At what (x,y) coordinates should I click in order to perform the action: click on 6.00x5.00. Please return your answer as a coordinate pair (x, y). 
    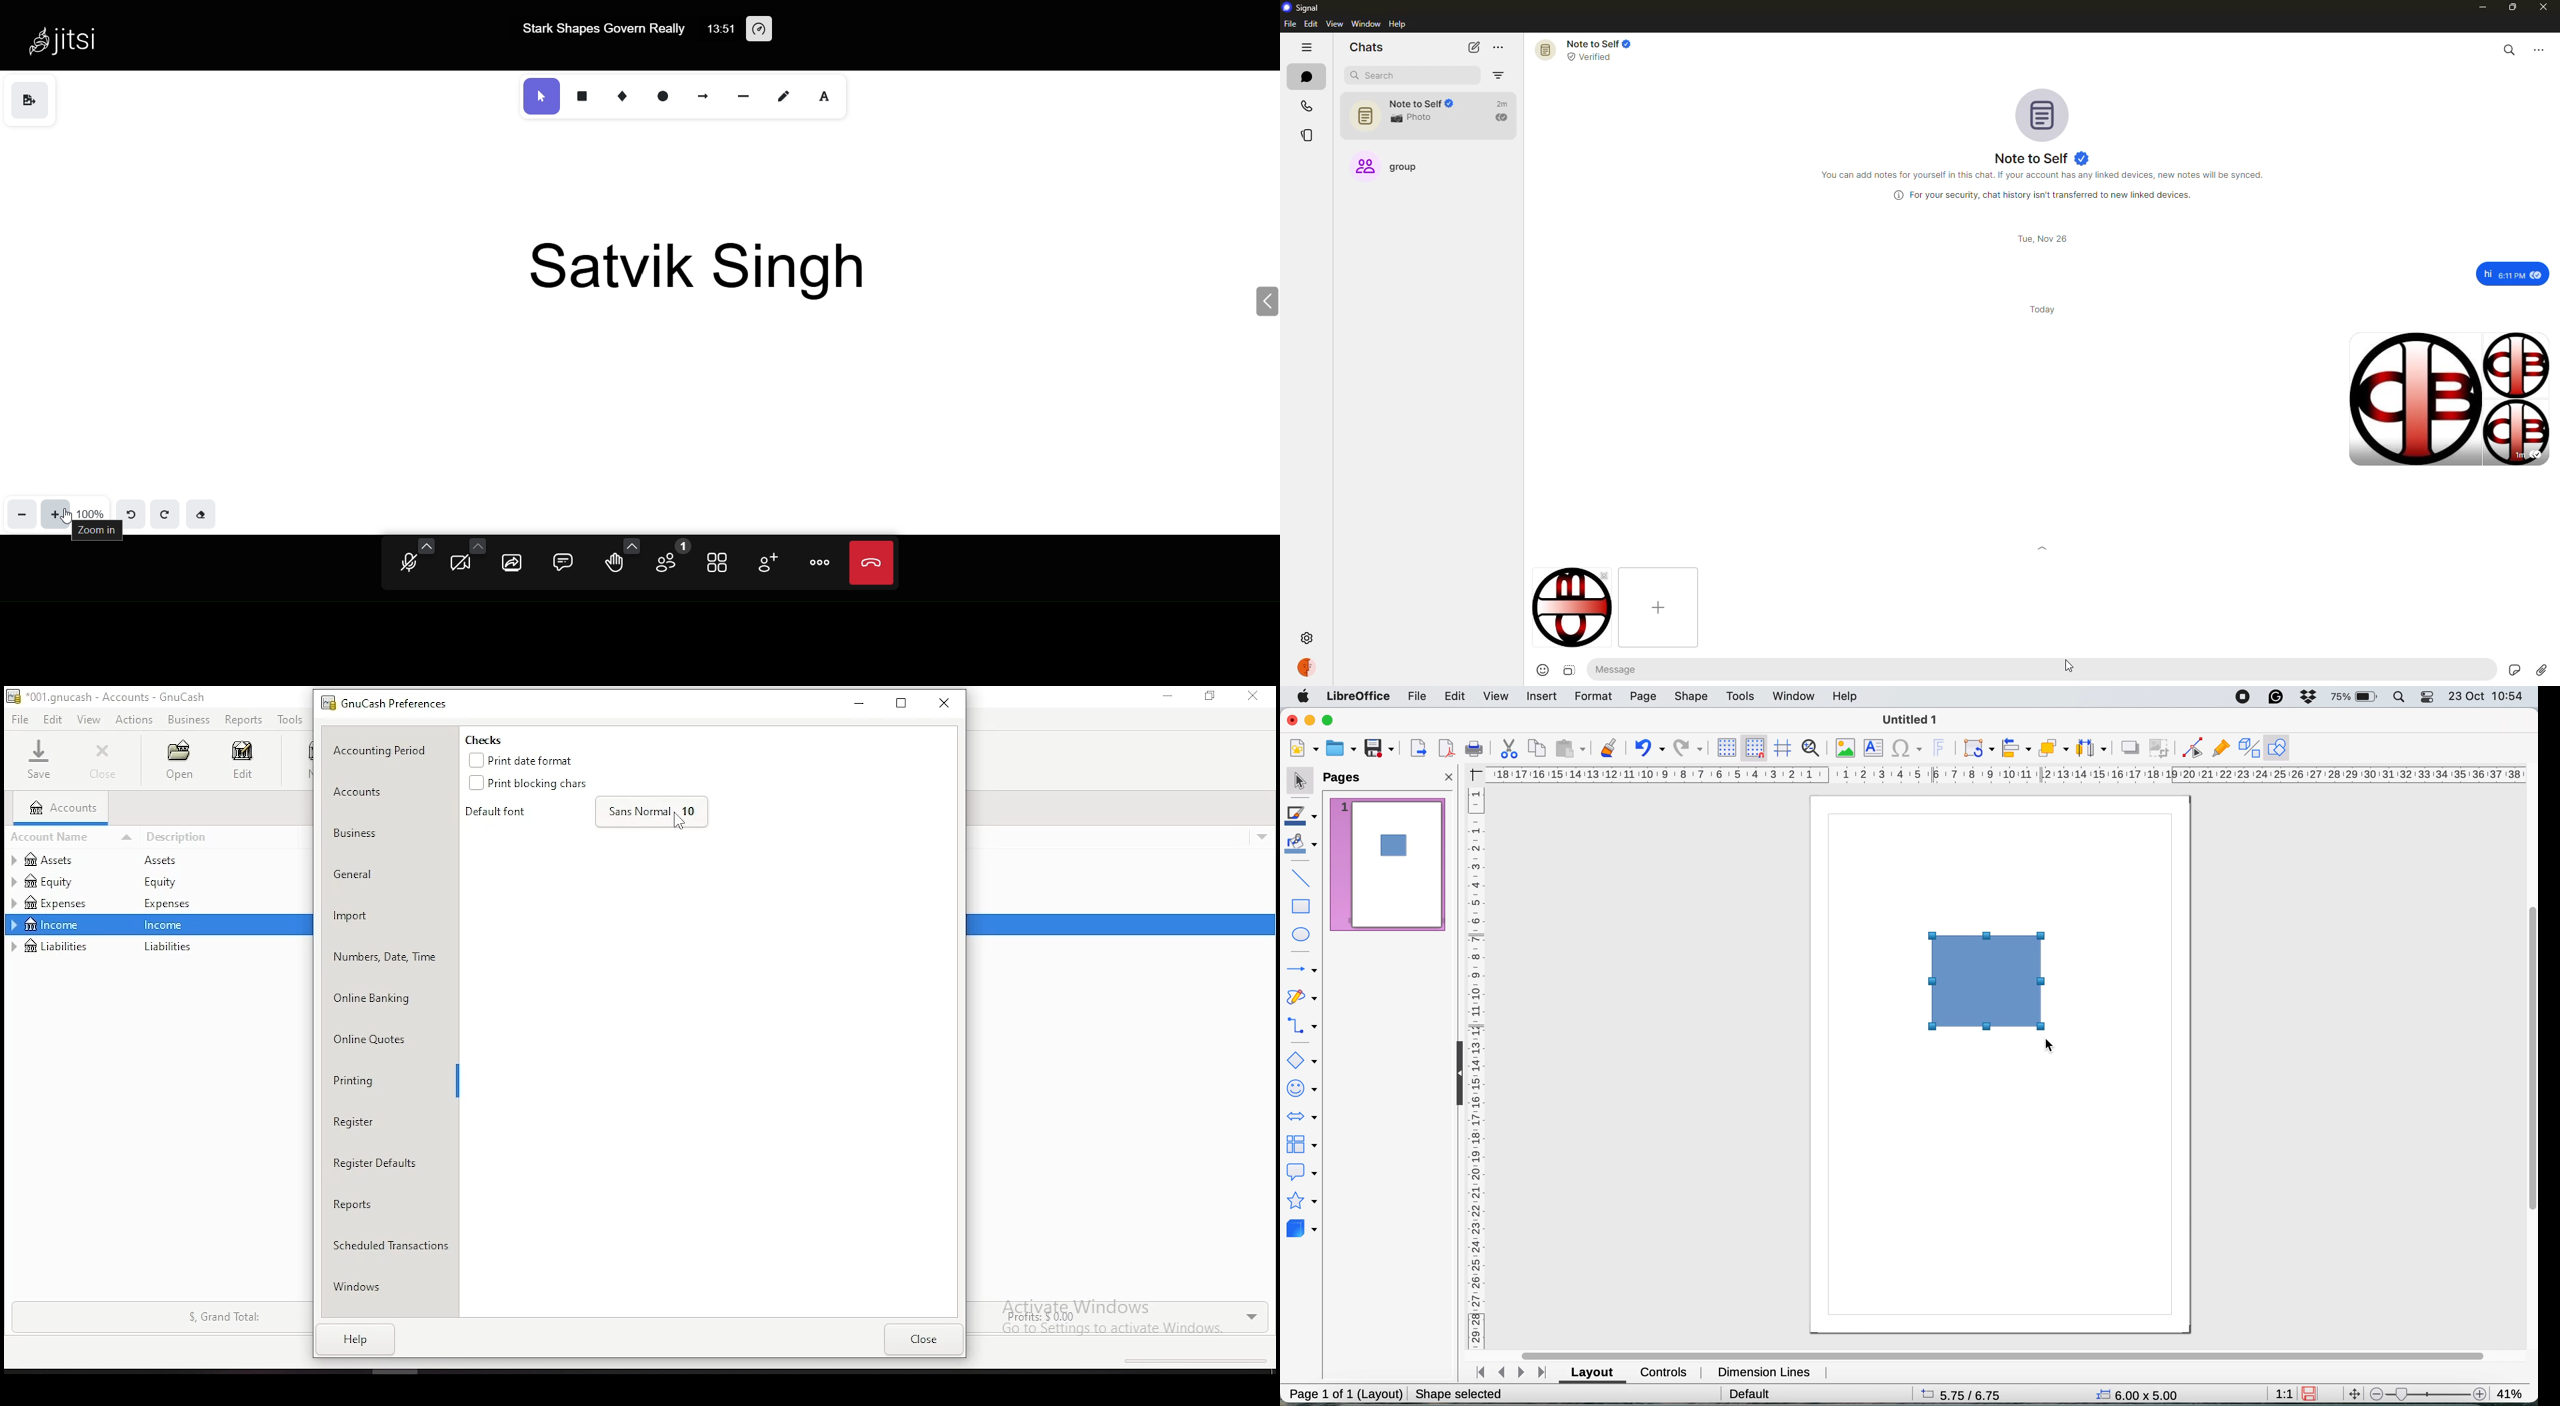
    Looking at the image, I should click on (2129, 1393).